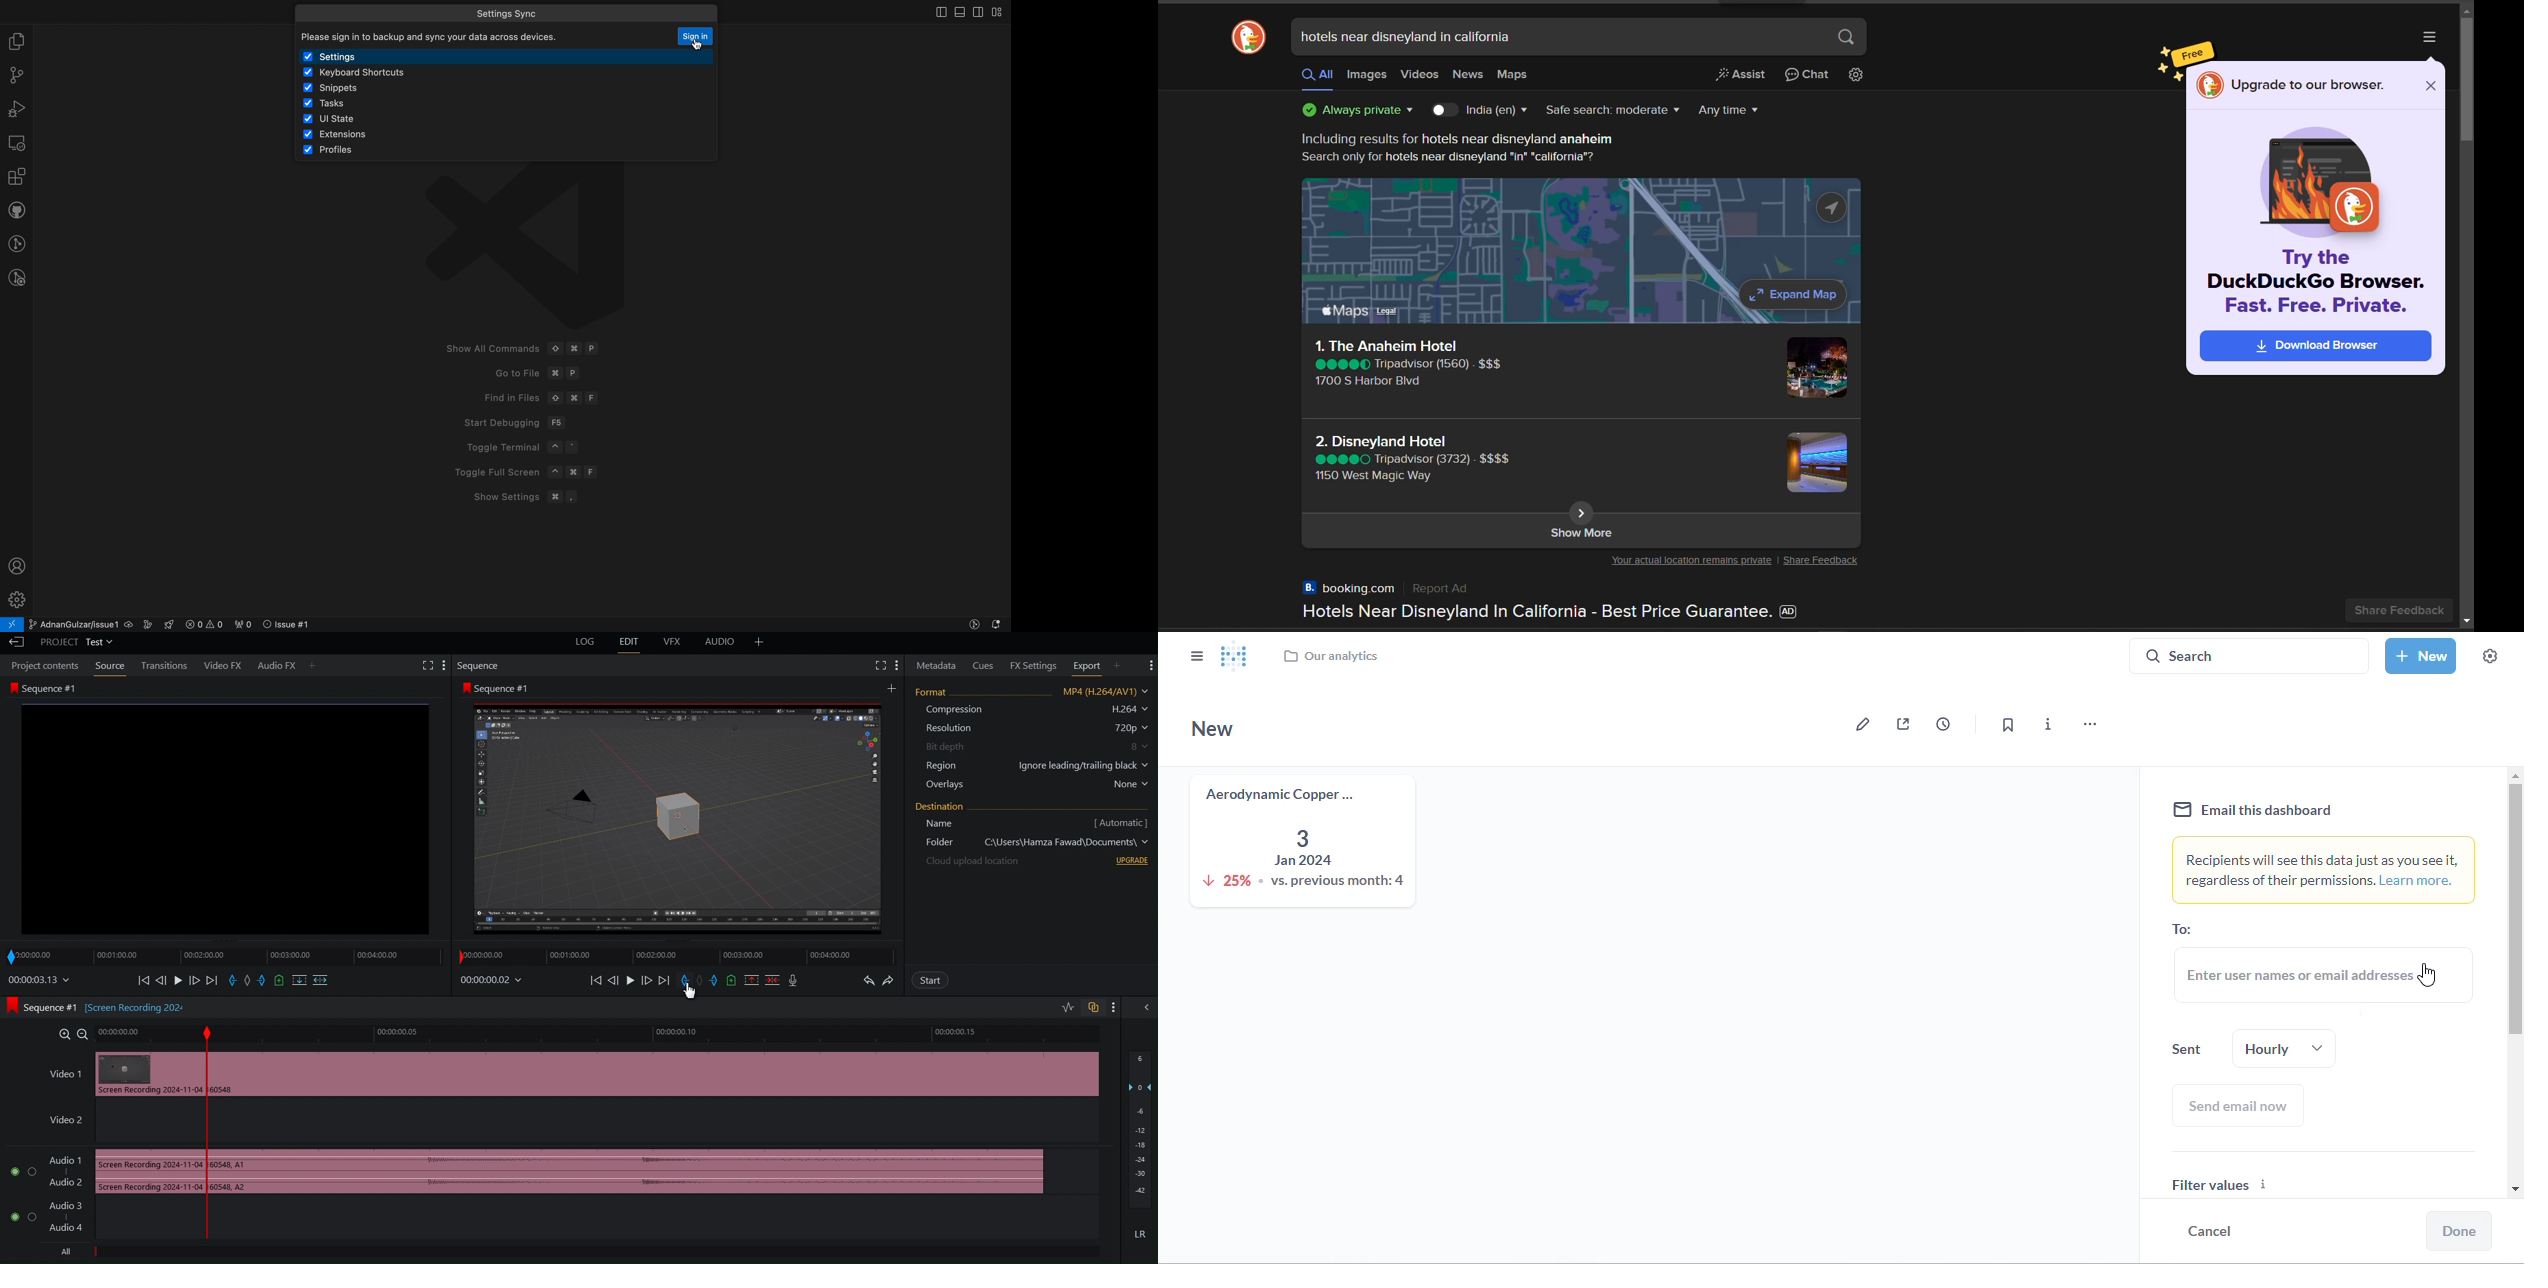  I want to click on icon, so click(2209, 86).